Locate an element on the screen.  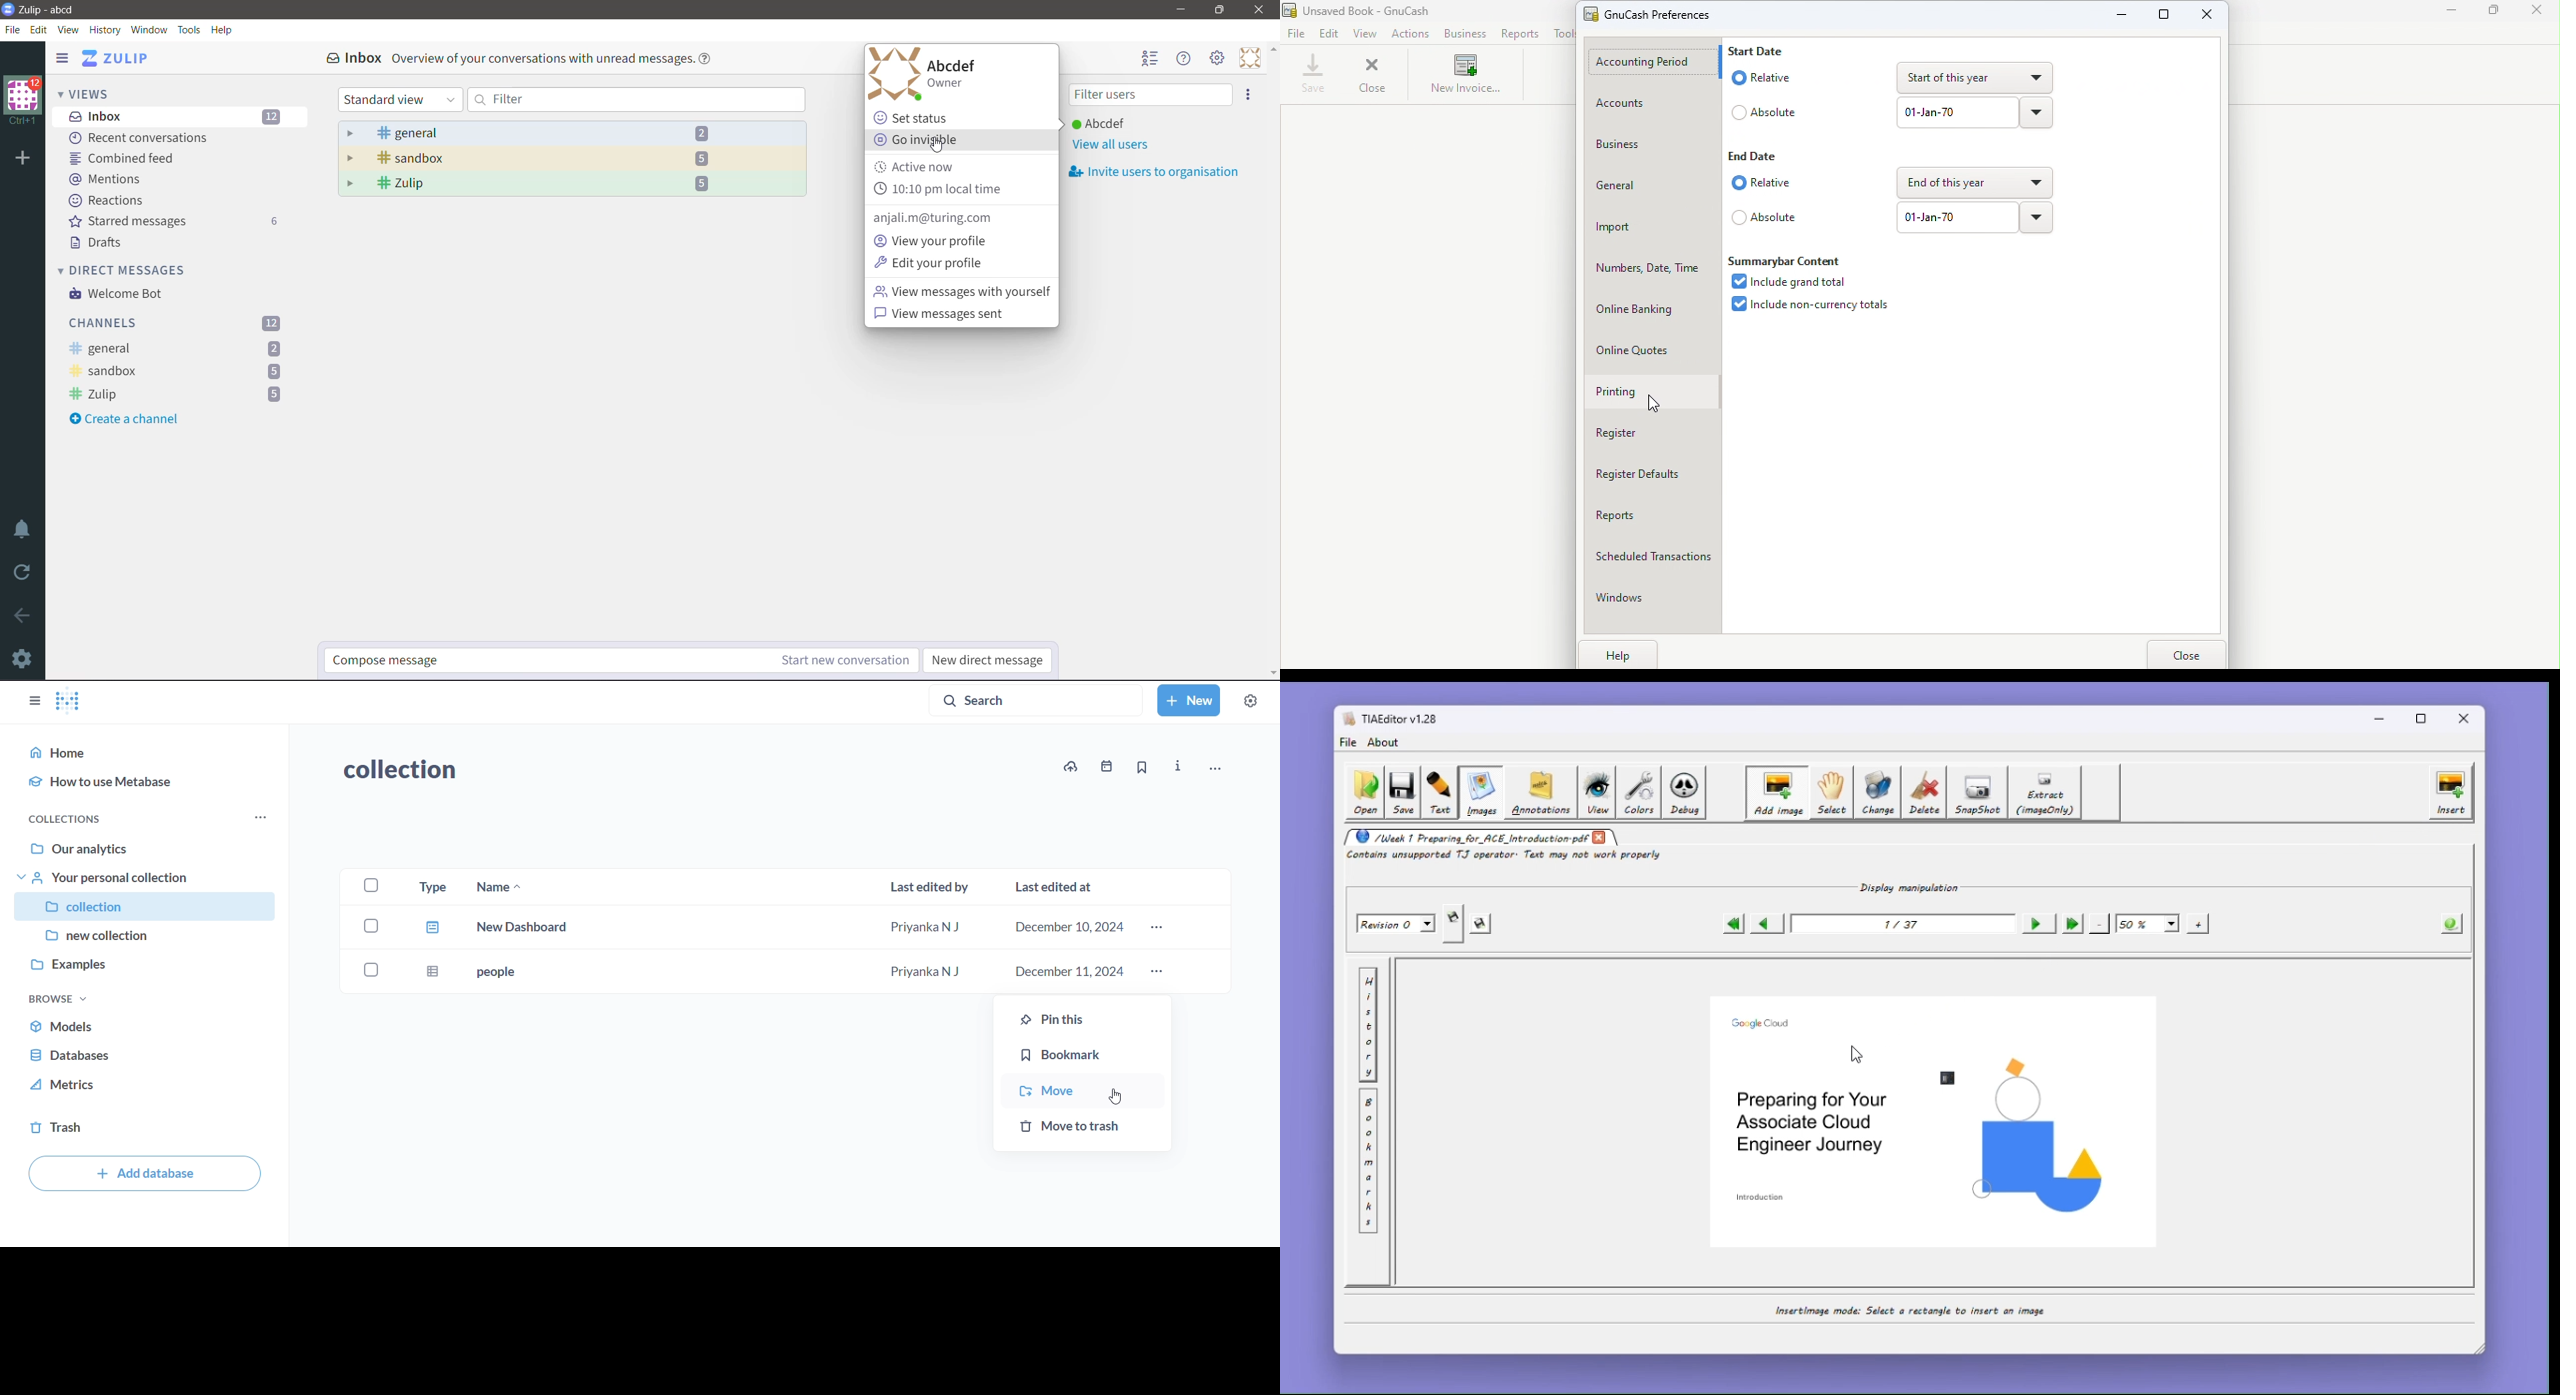
Include non-currency totals is located at coordinates (1816, 305).